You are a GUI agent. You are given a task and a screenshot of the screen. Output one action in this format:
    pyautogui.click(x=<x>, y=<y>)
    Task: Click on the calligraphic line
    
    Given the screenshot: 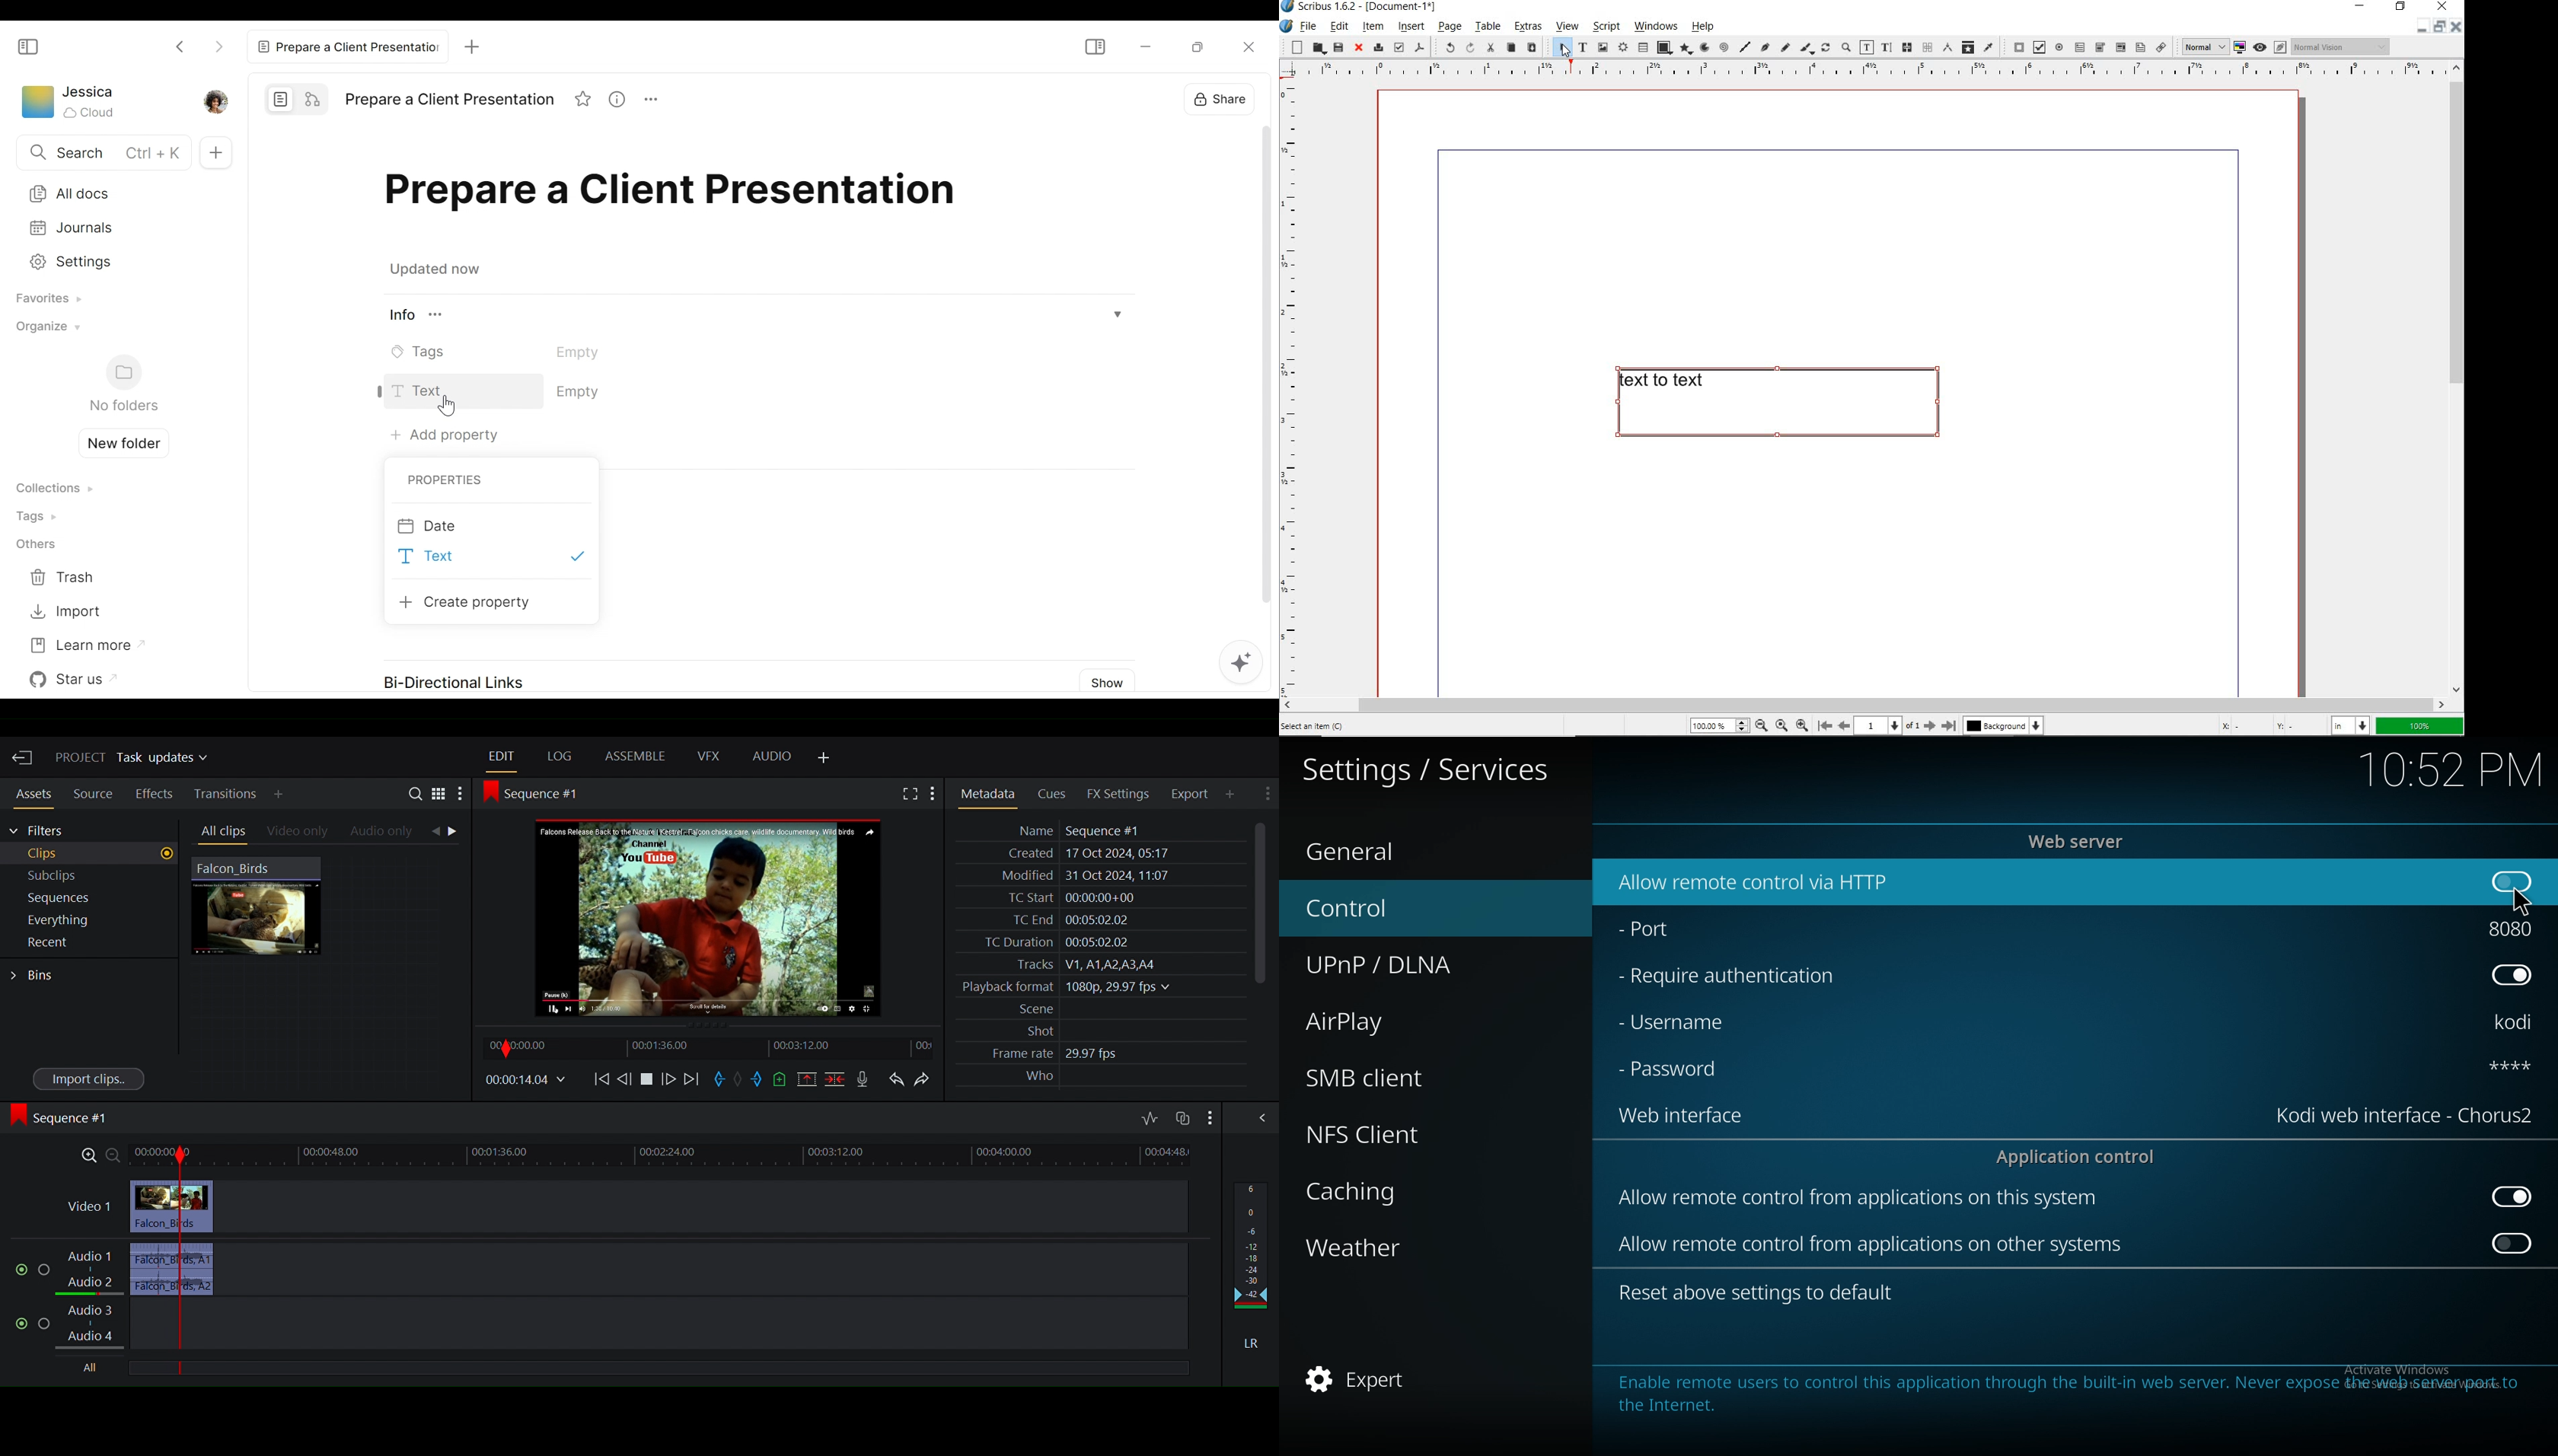 What is the action you would take?
    pyautogui.click(x=1807, y=49)
    